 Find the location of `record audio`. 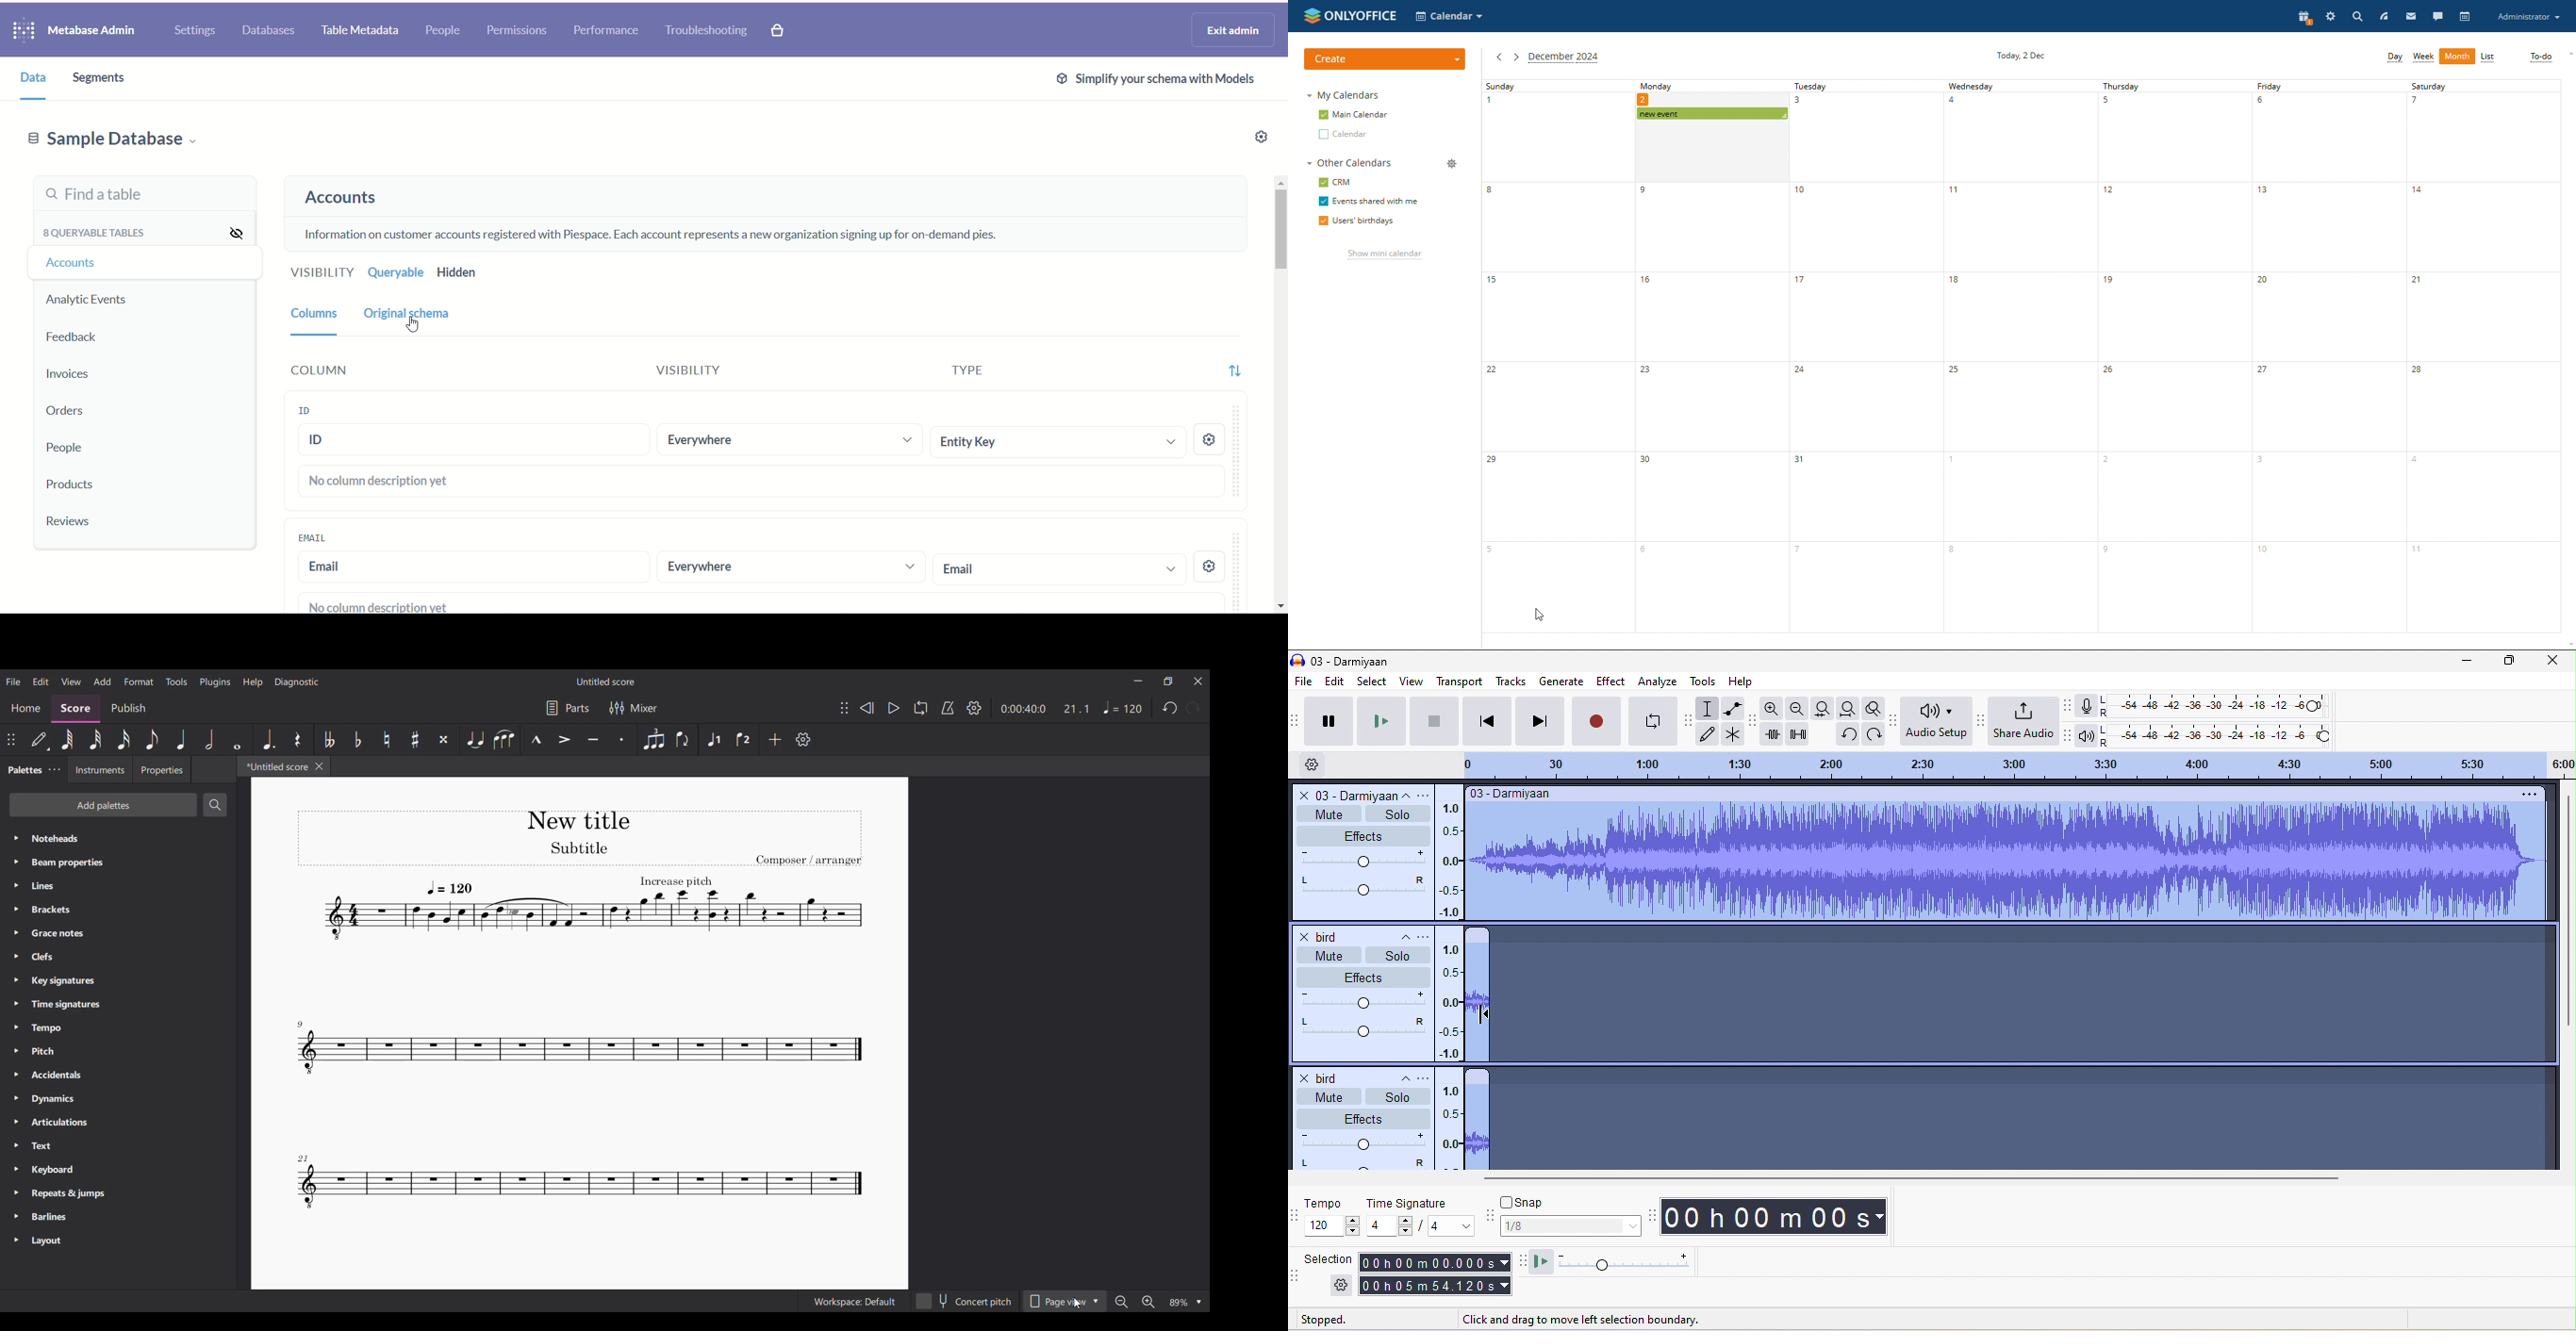

record audio is located at coordinates (1478, 1127).